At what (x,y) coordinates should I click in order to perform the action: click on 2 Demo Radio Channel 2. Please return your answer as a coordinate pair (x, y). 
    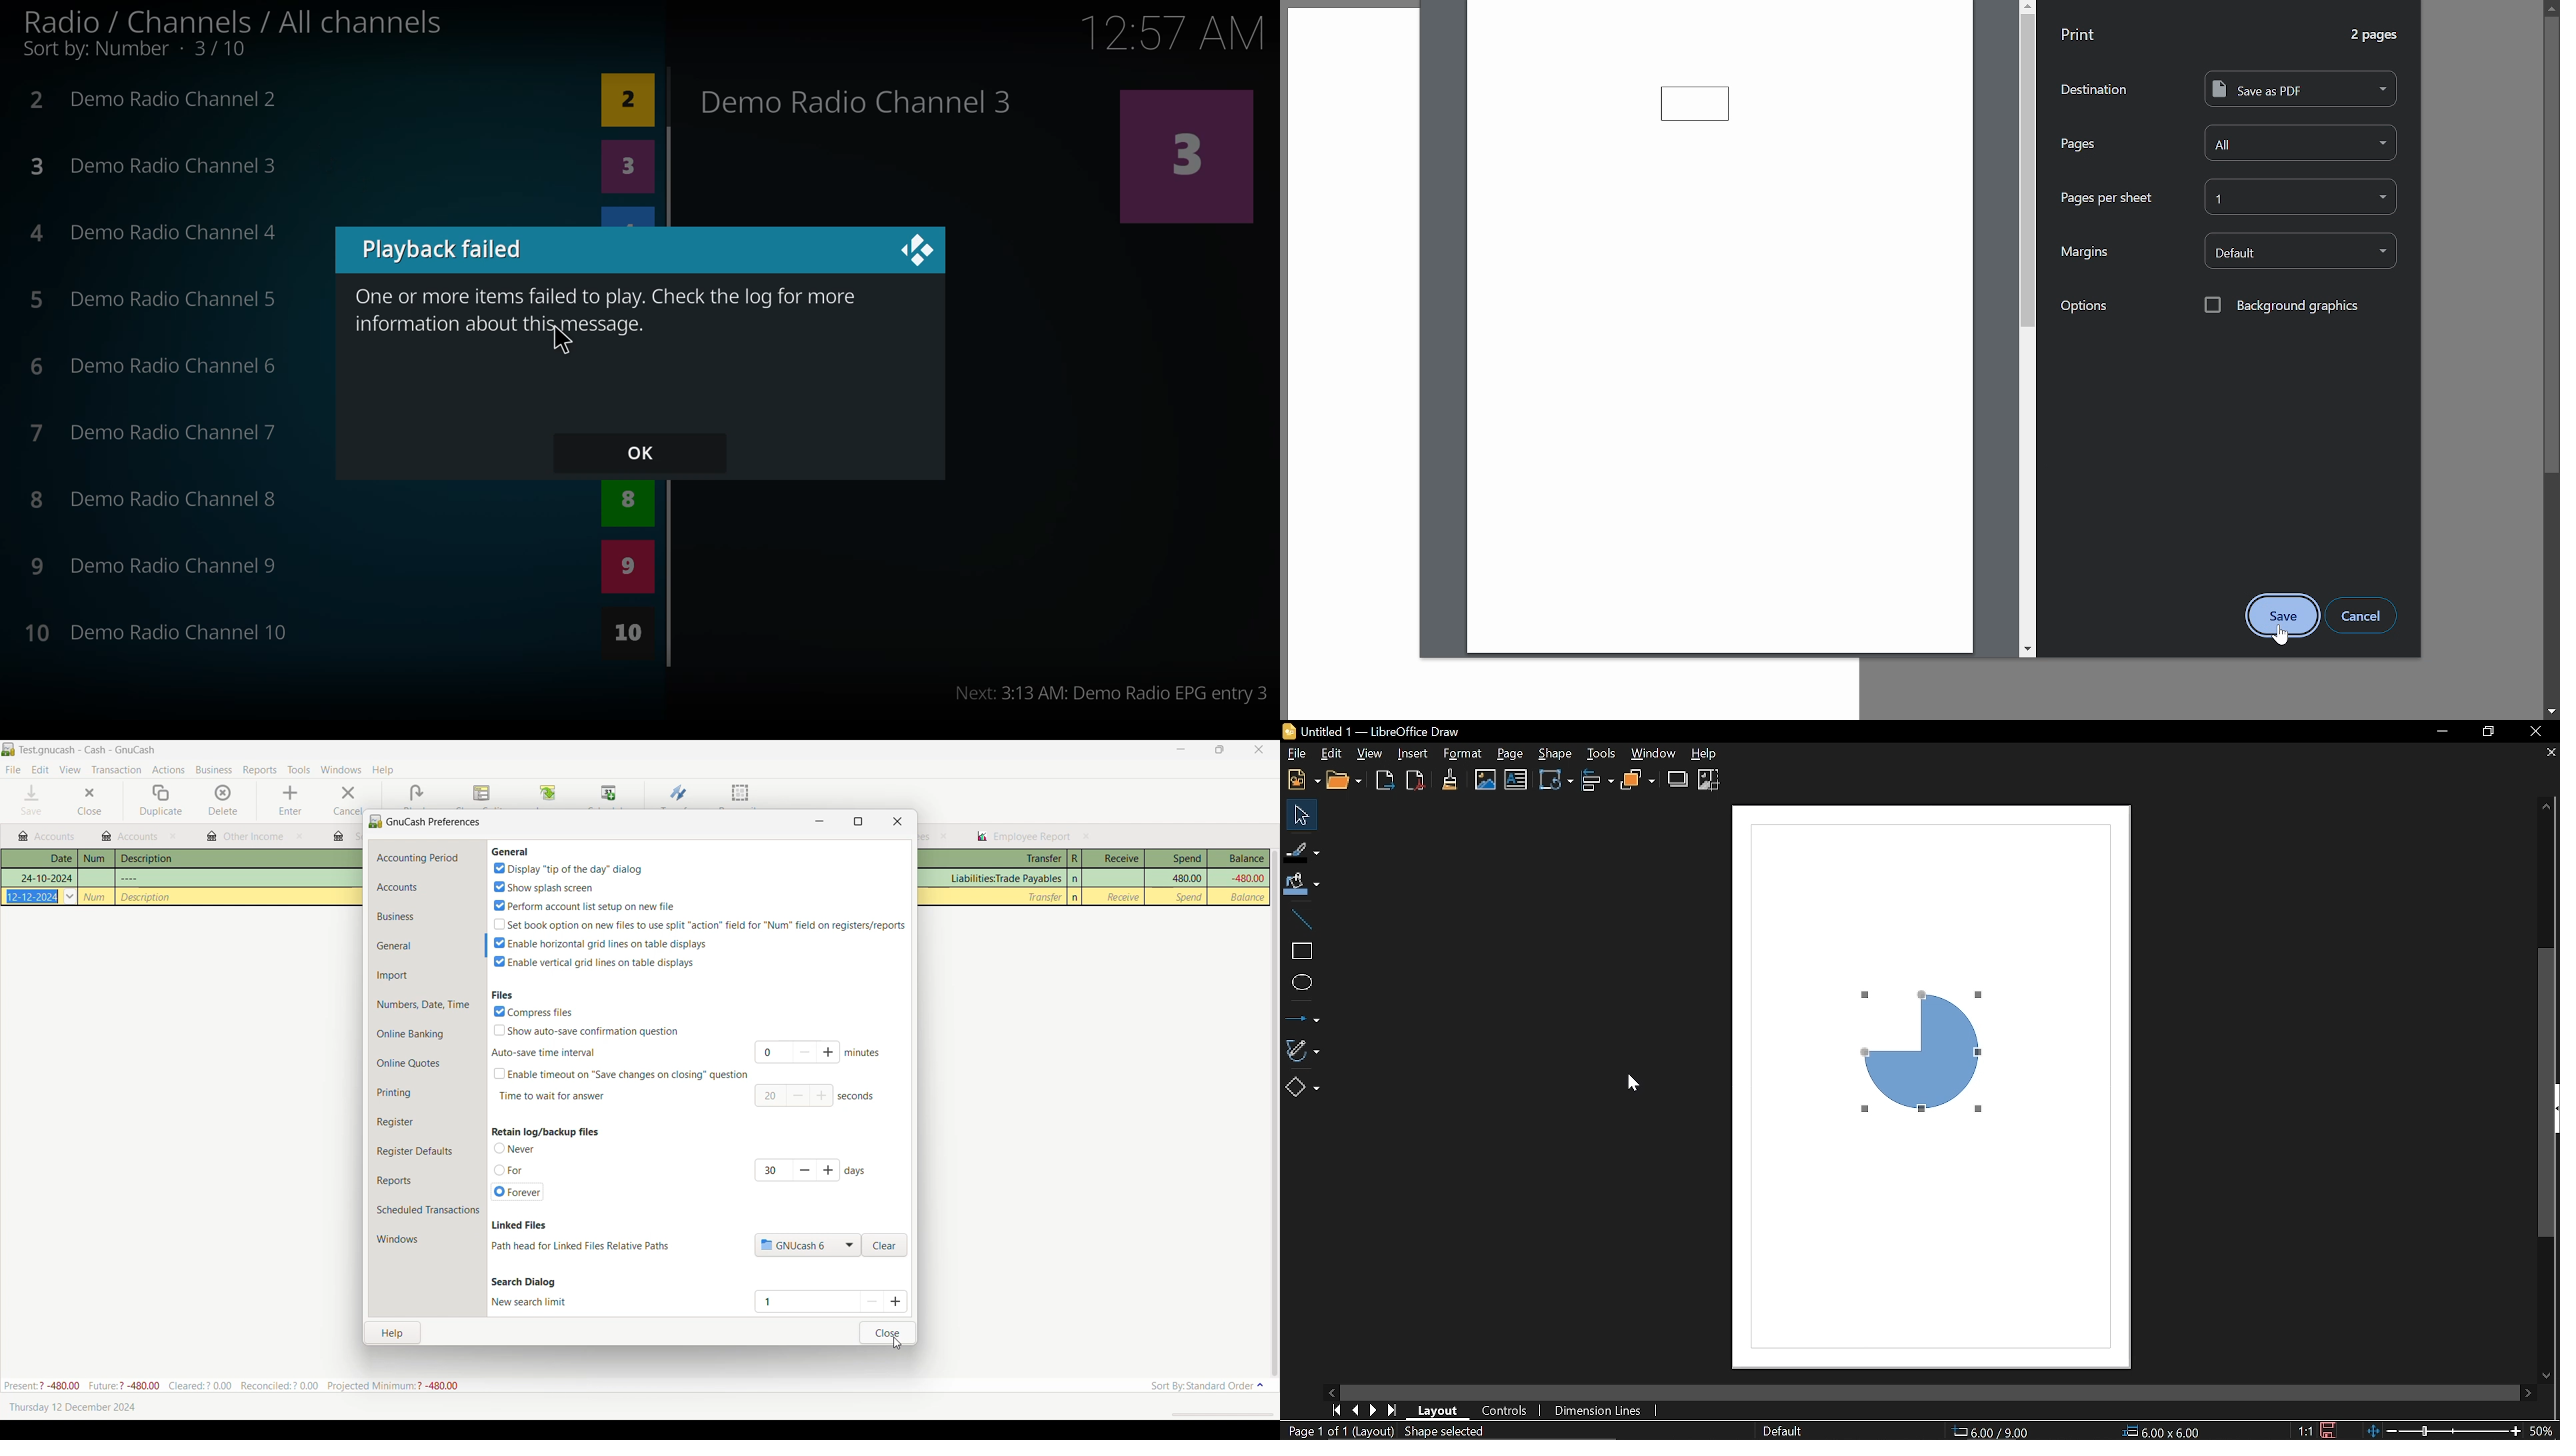
    Looking at the image, I should click on (163, 101).